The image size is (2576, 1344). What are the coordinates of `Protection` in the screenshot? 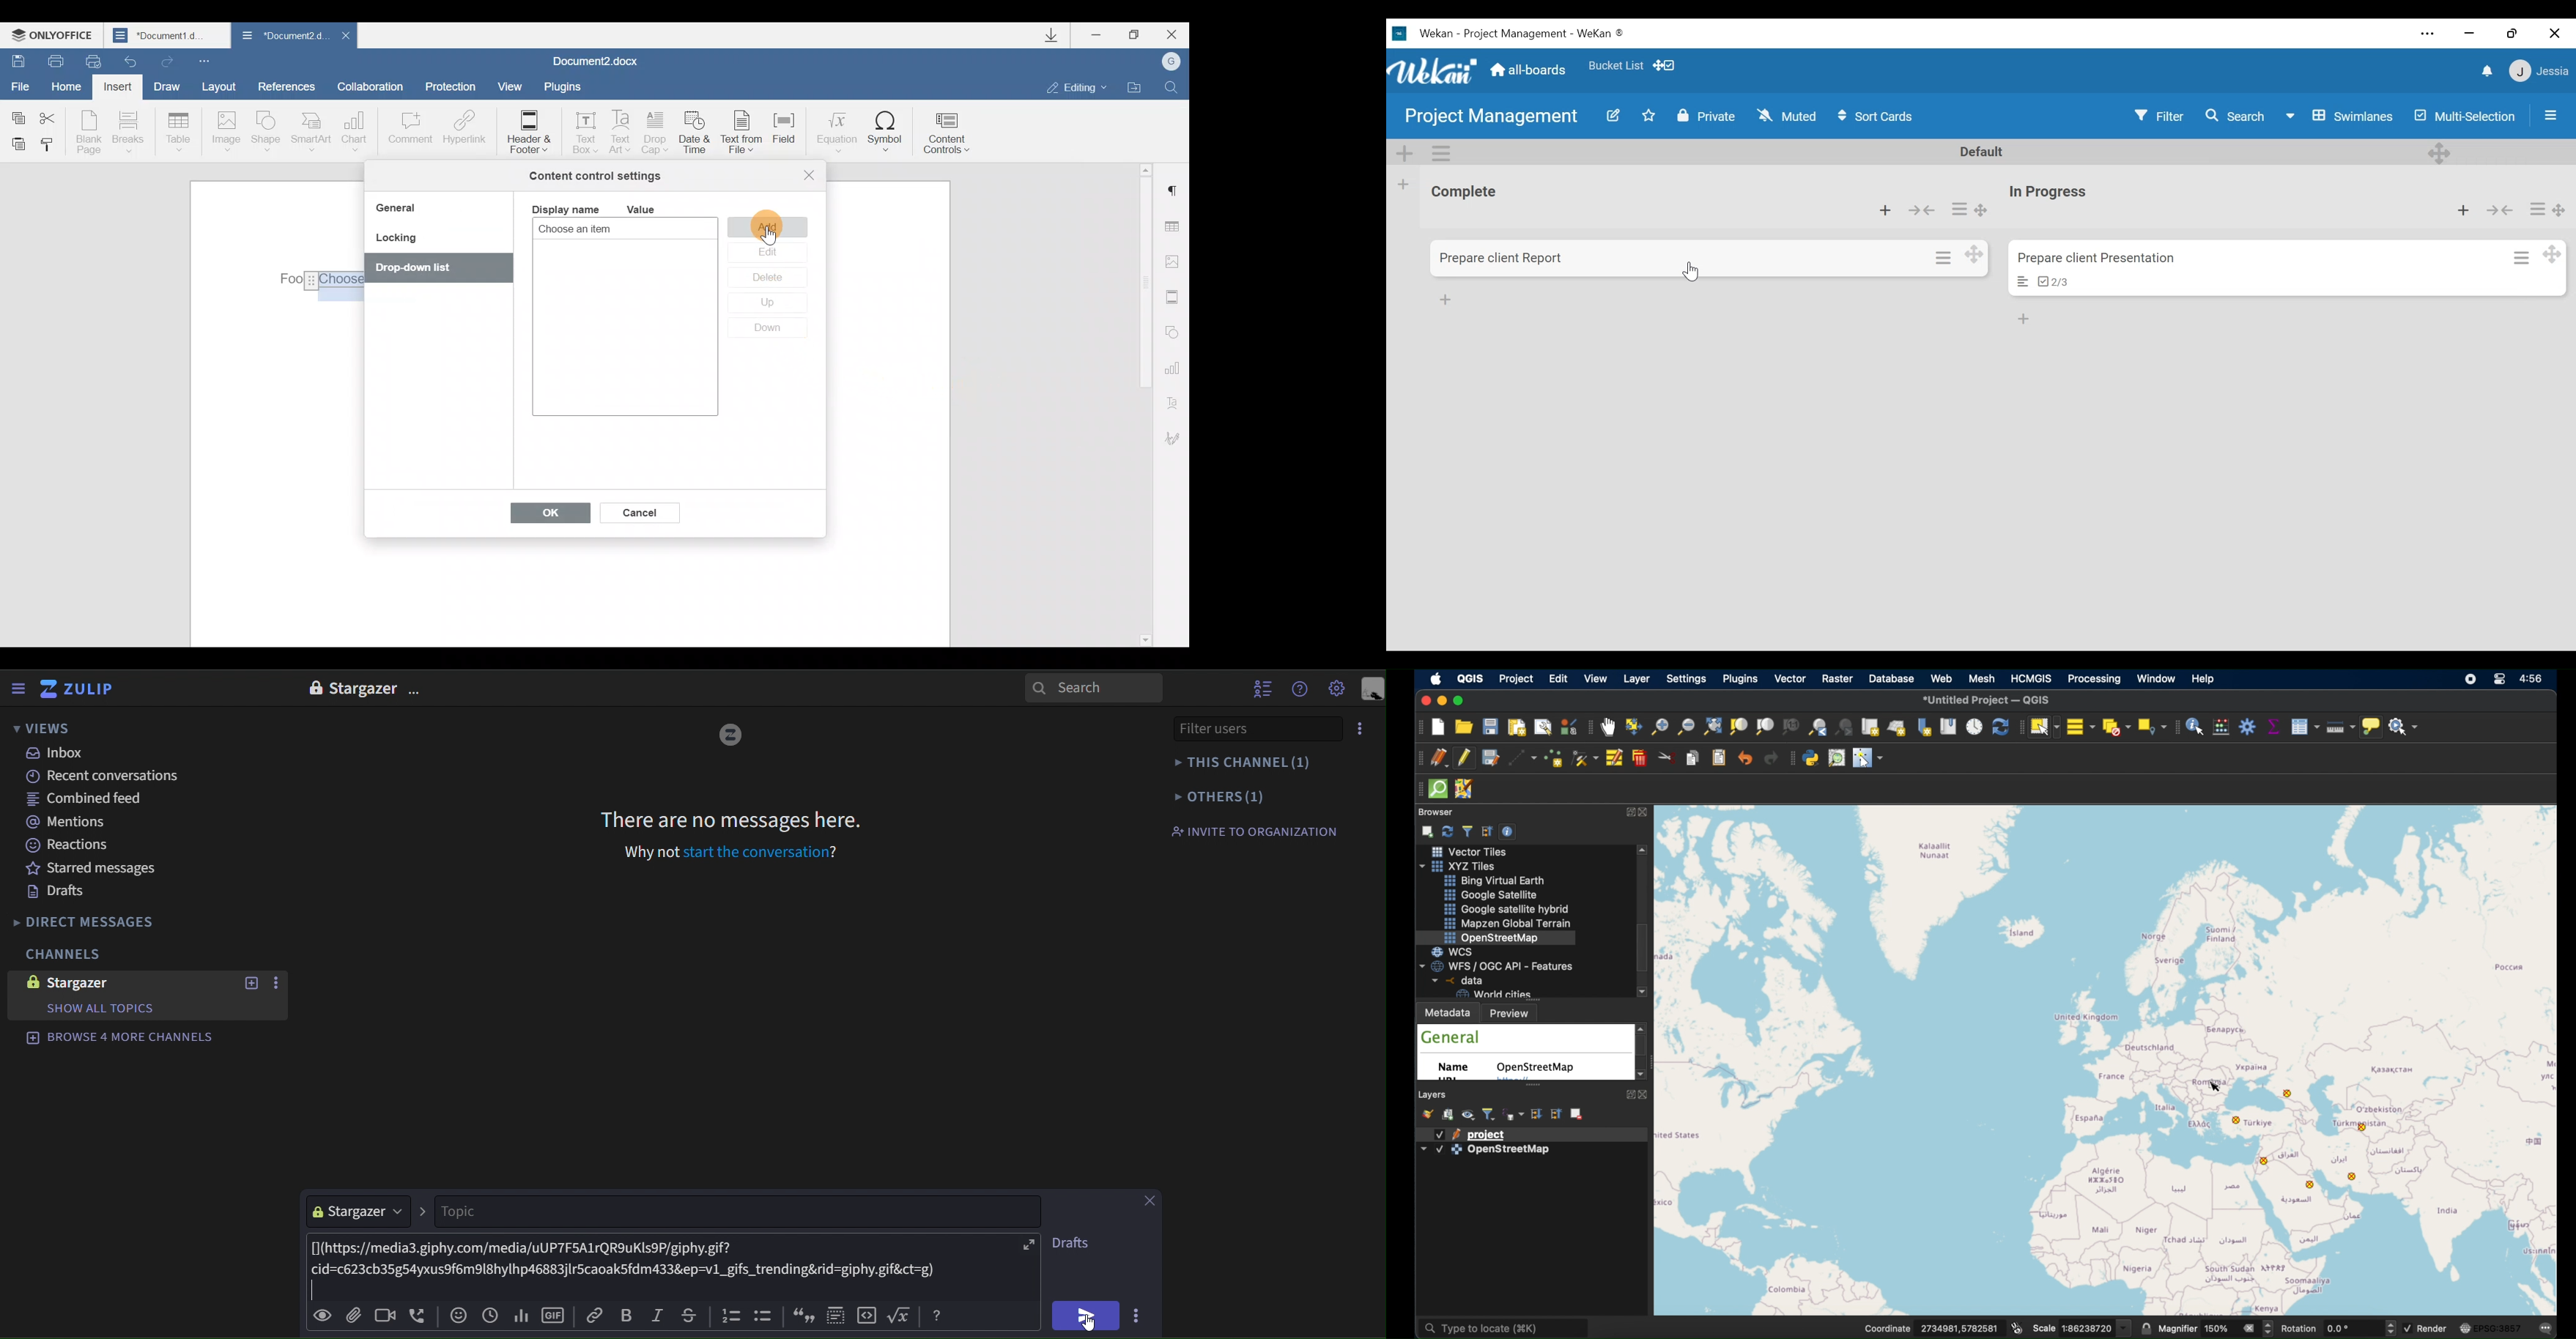 It's located at (454, 88).